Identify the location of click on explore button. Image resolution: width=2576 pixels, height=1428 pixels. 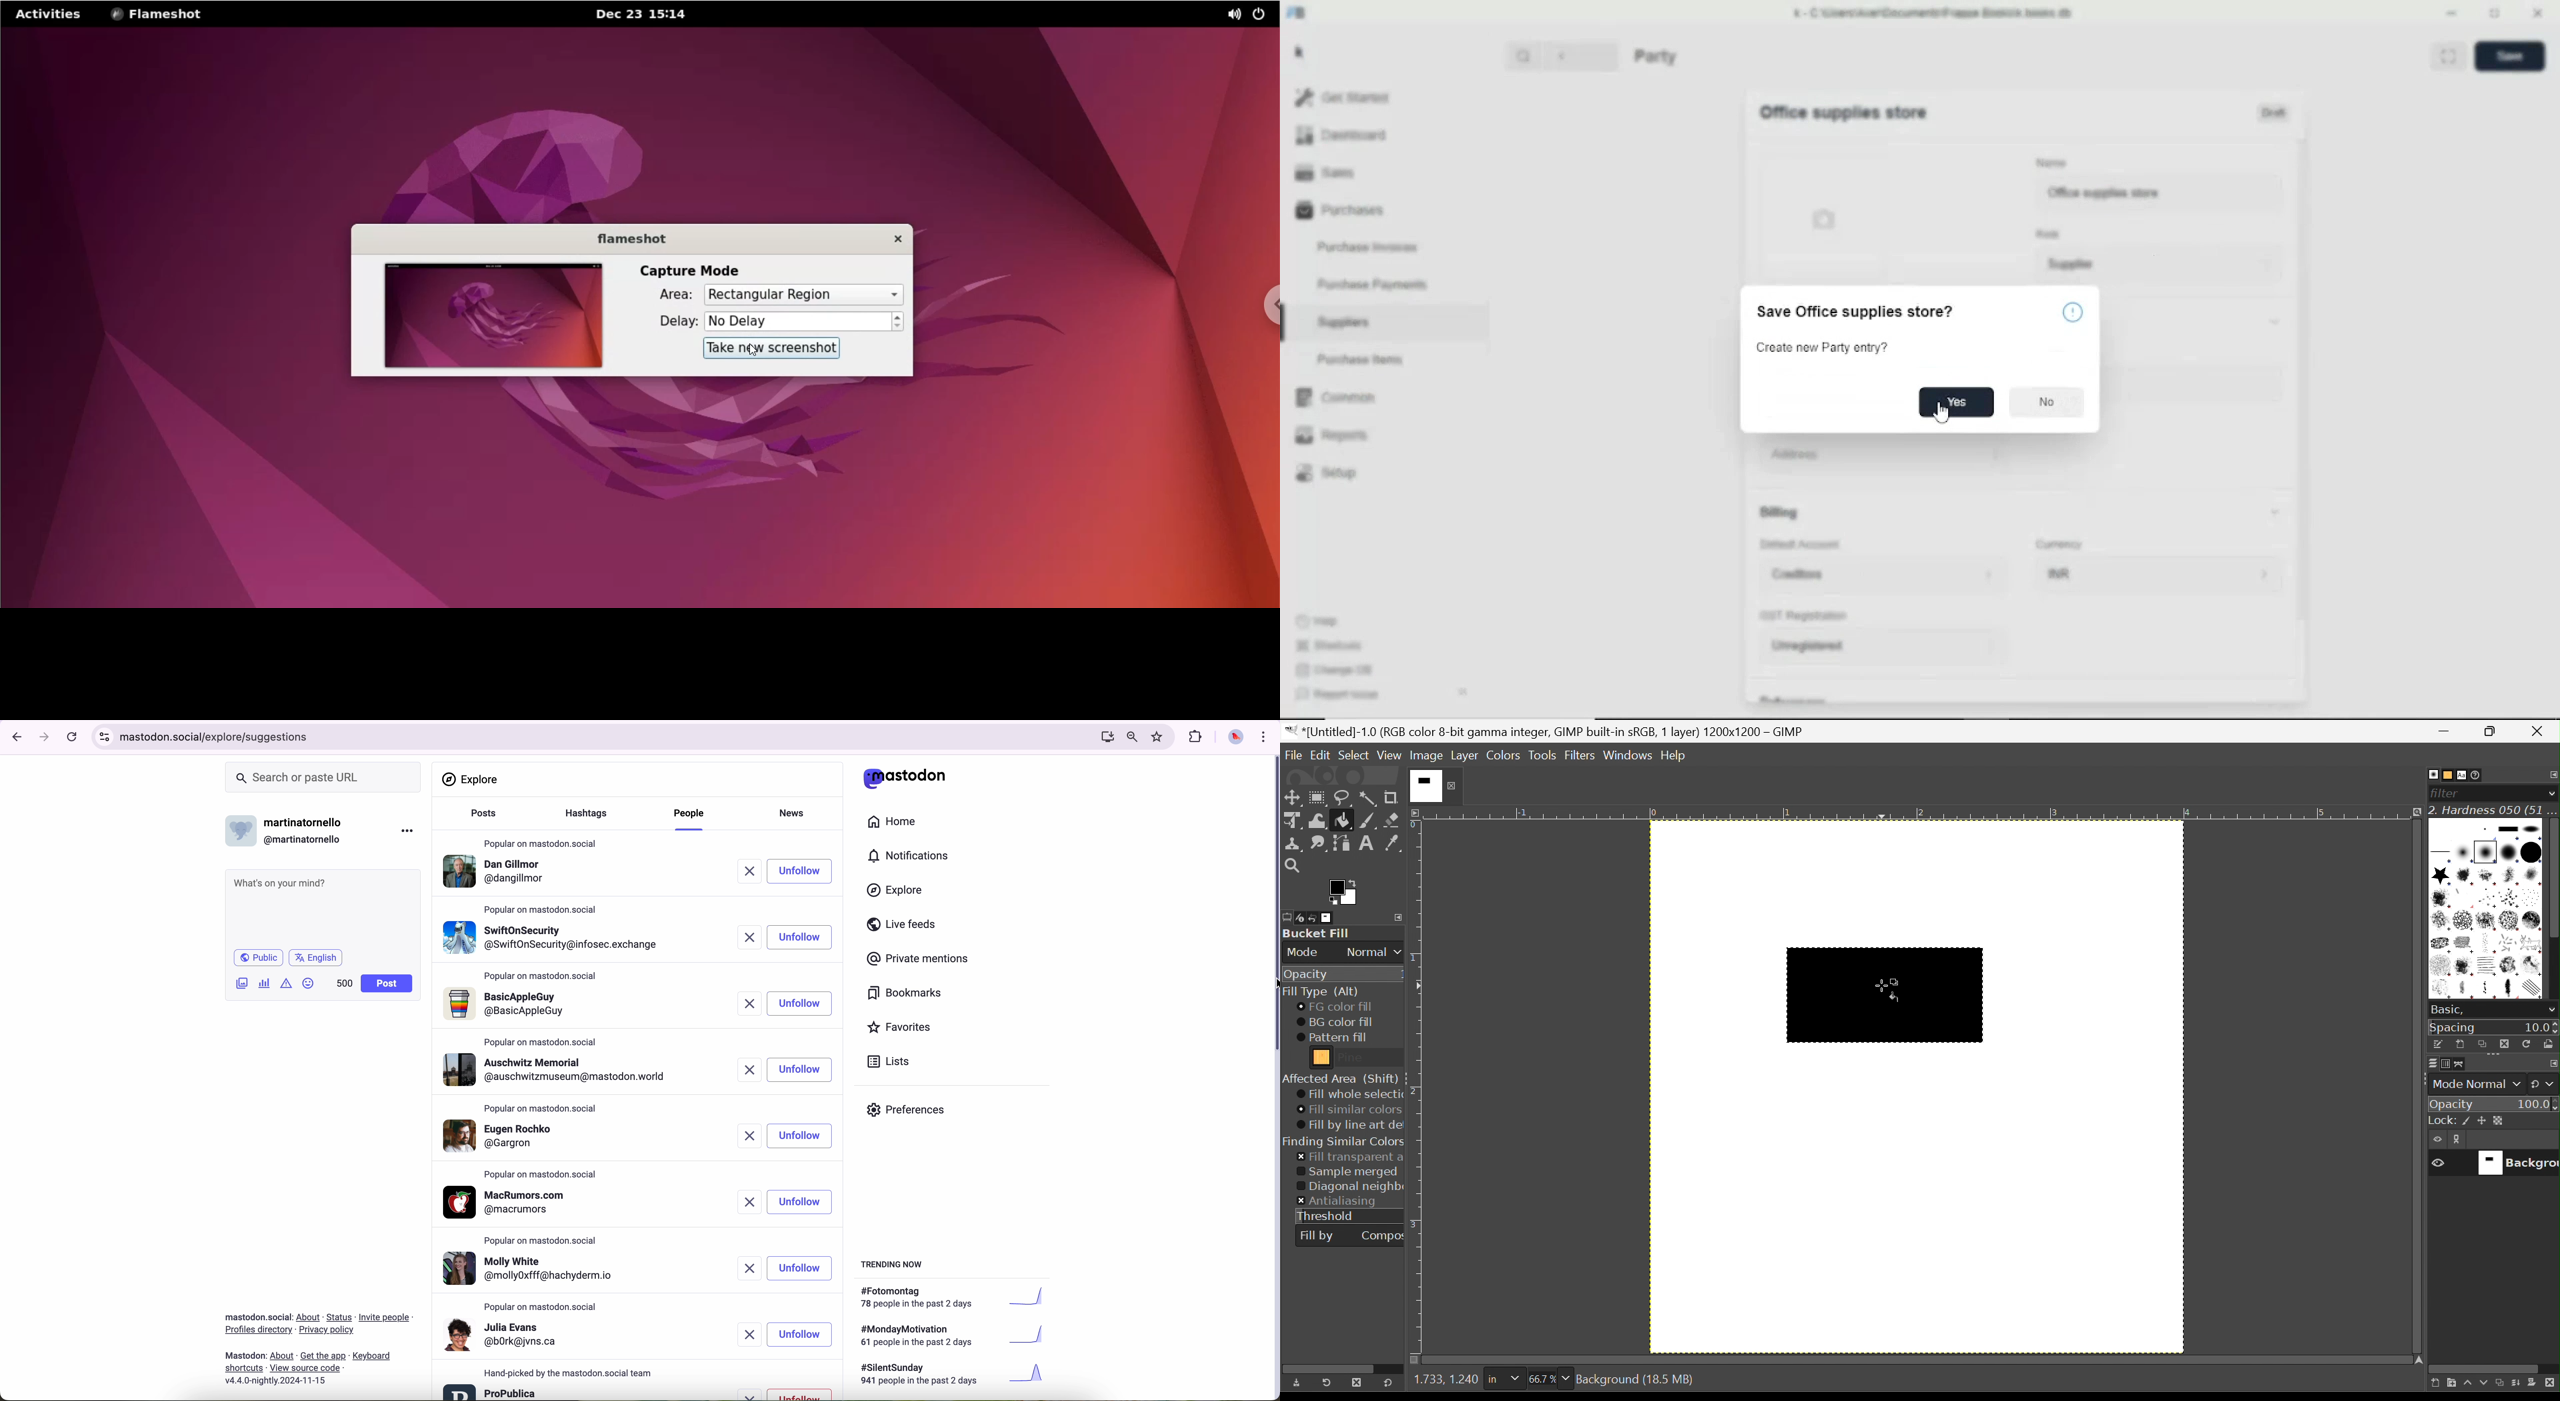
(898, 895).